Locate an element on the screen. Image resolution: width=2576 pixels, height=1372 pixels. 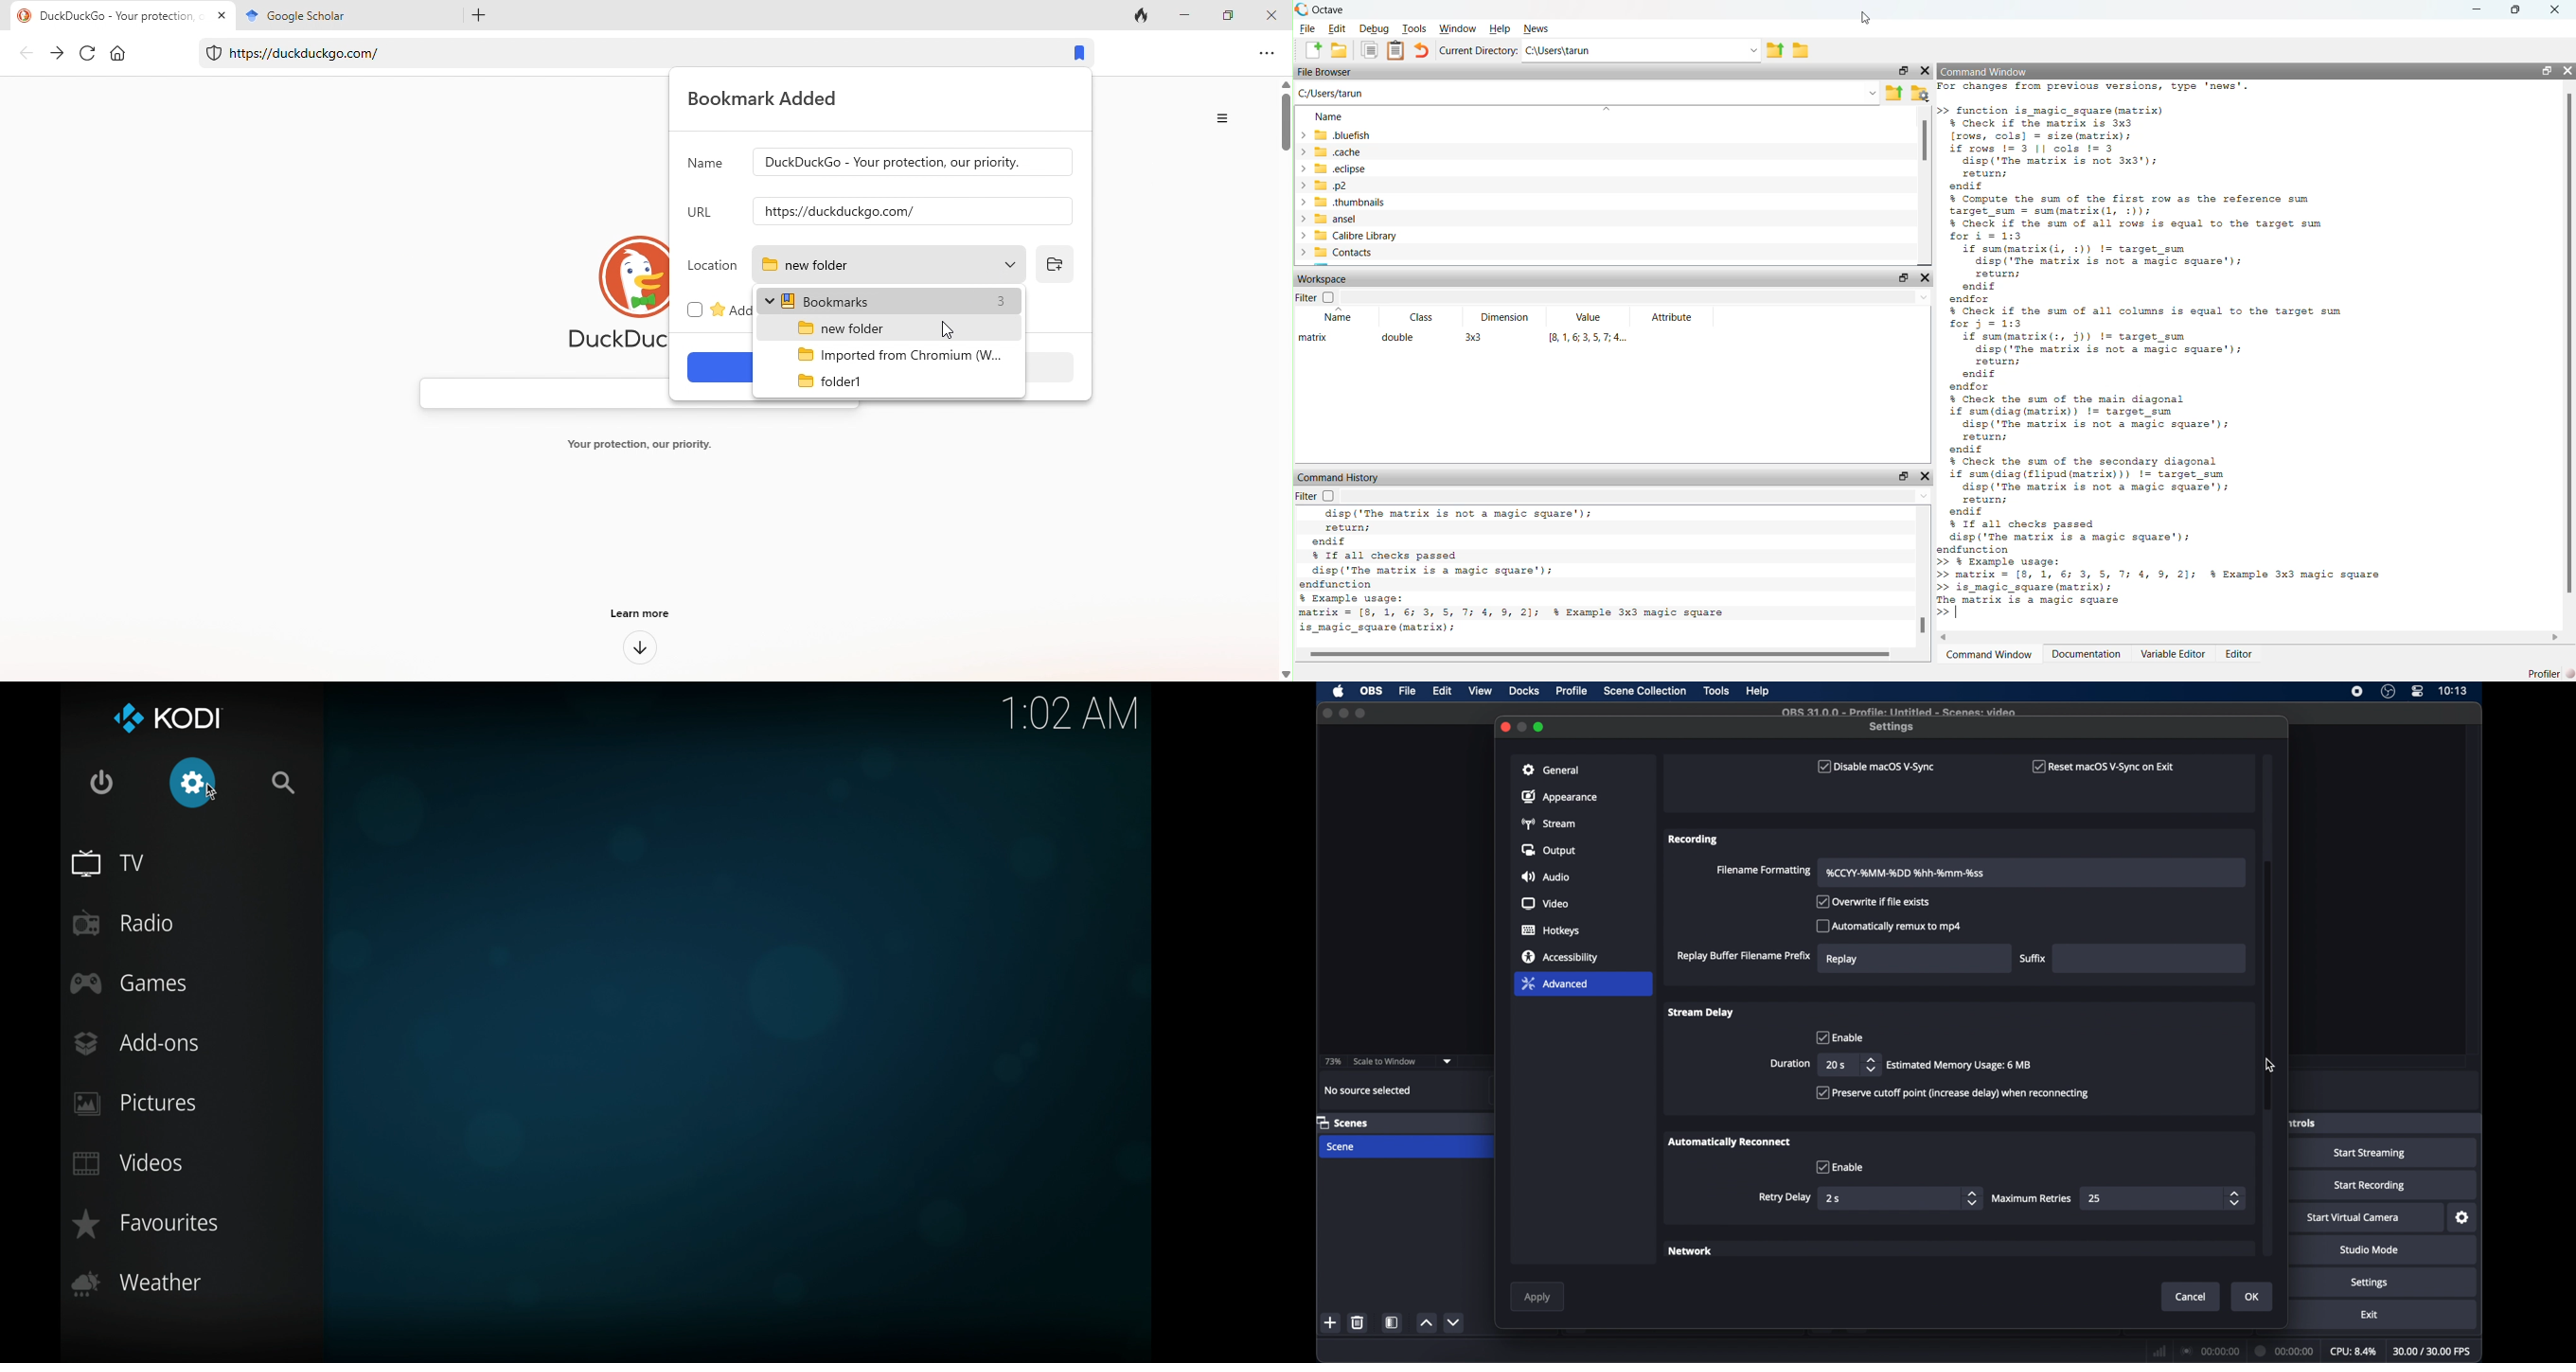
cancel is located at coordinates (2192, 1297).